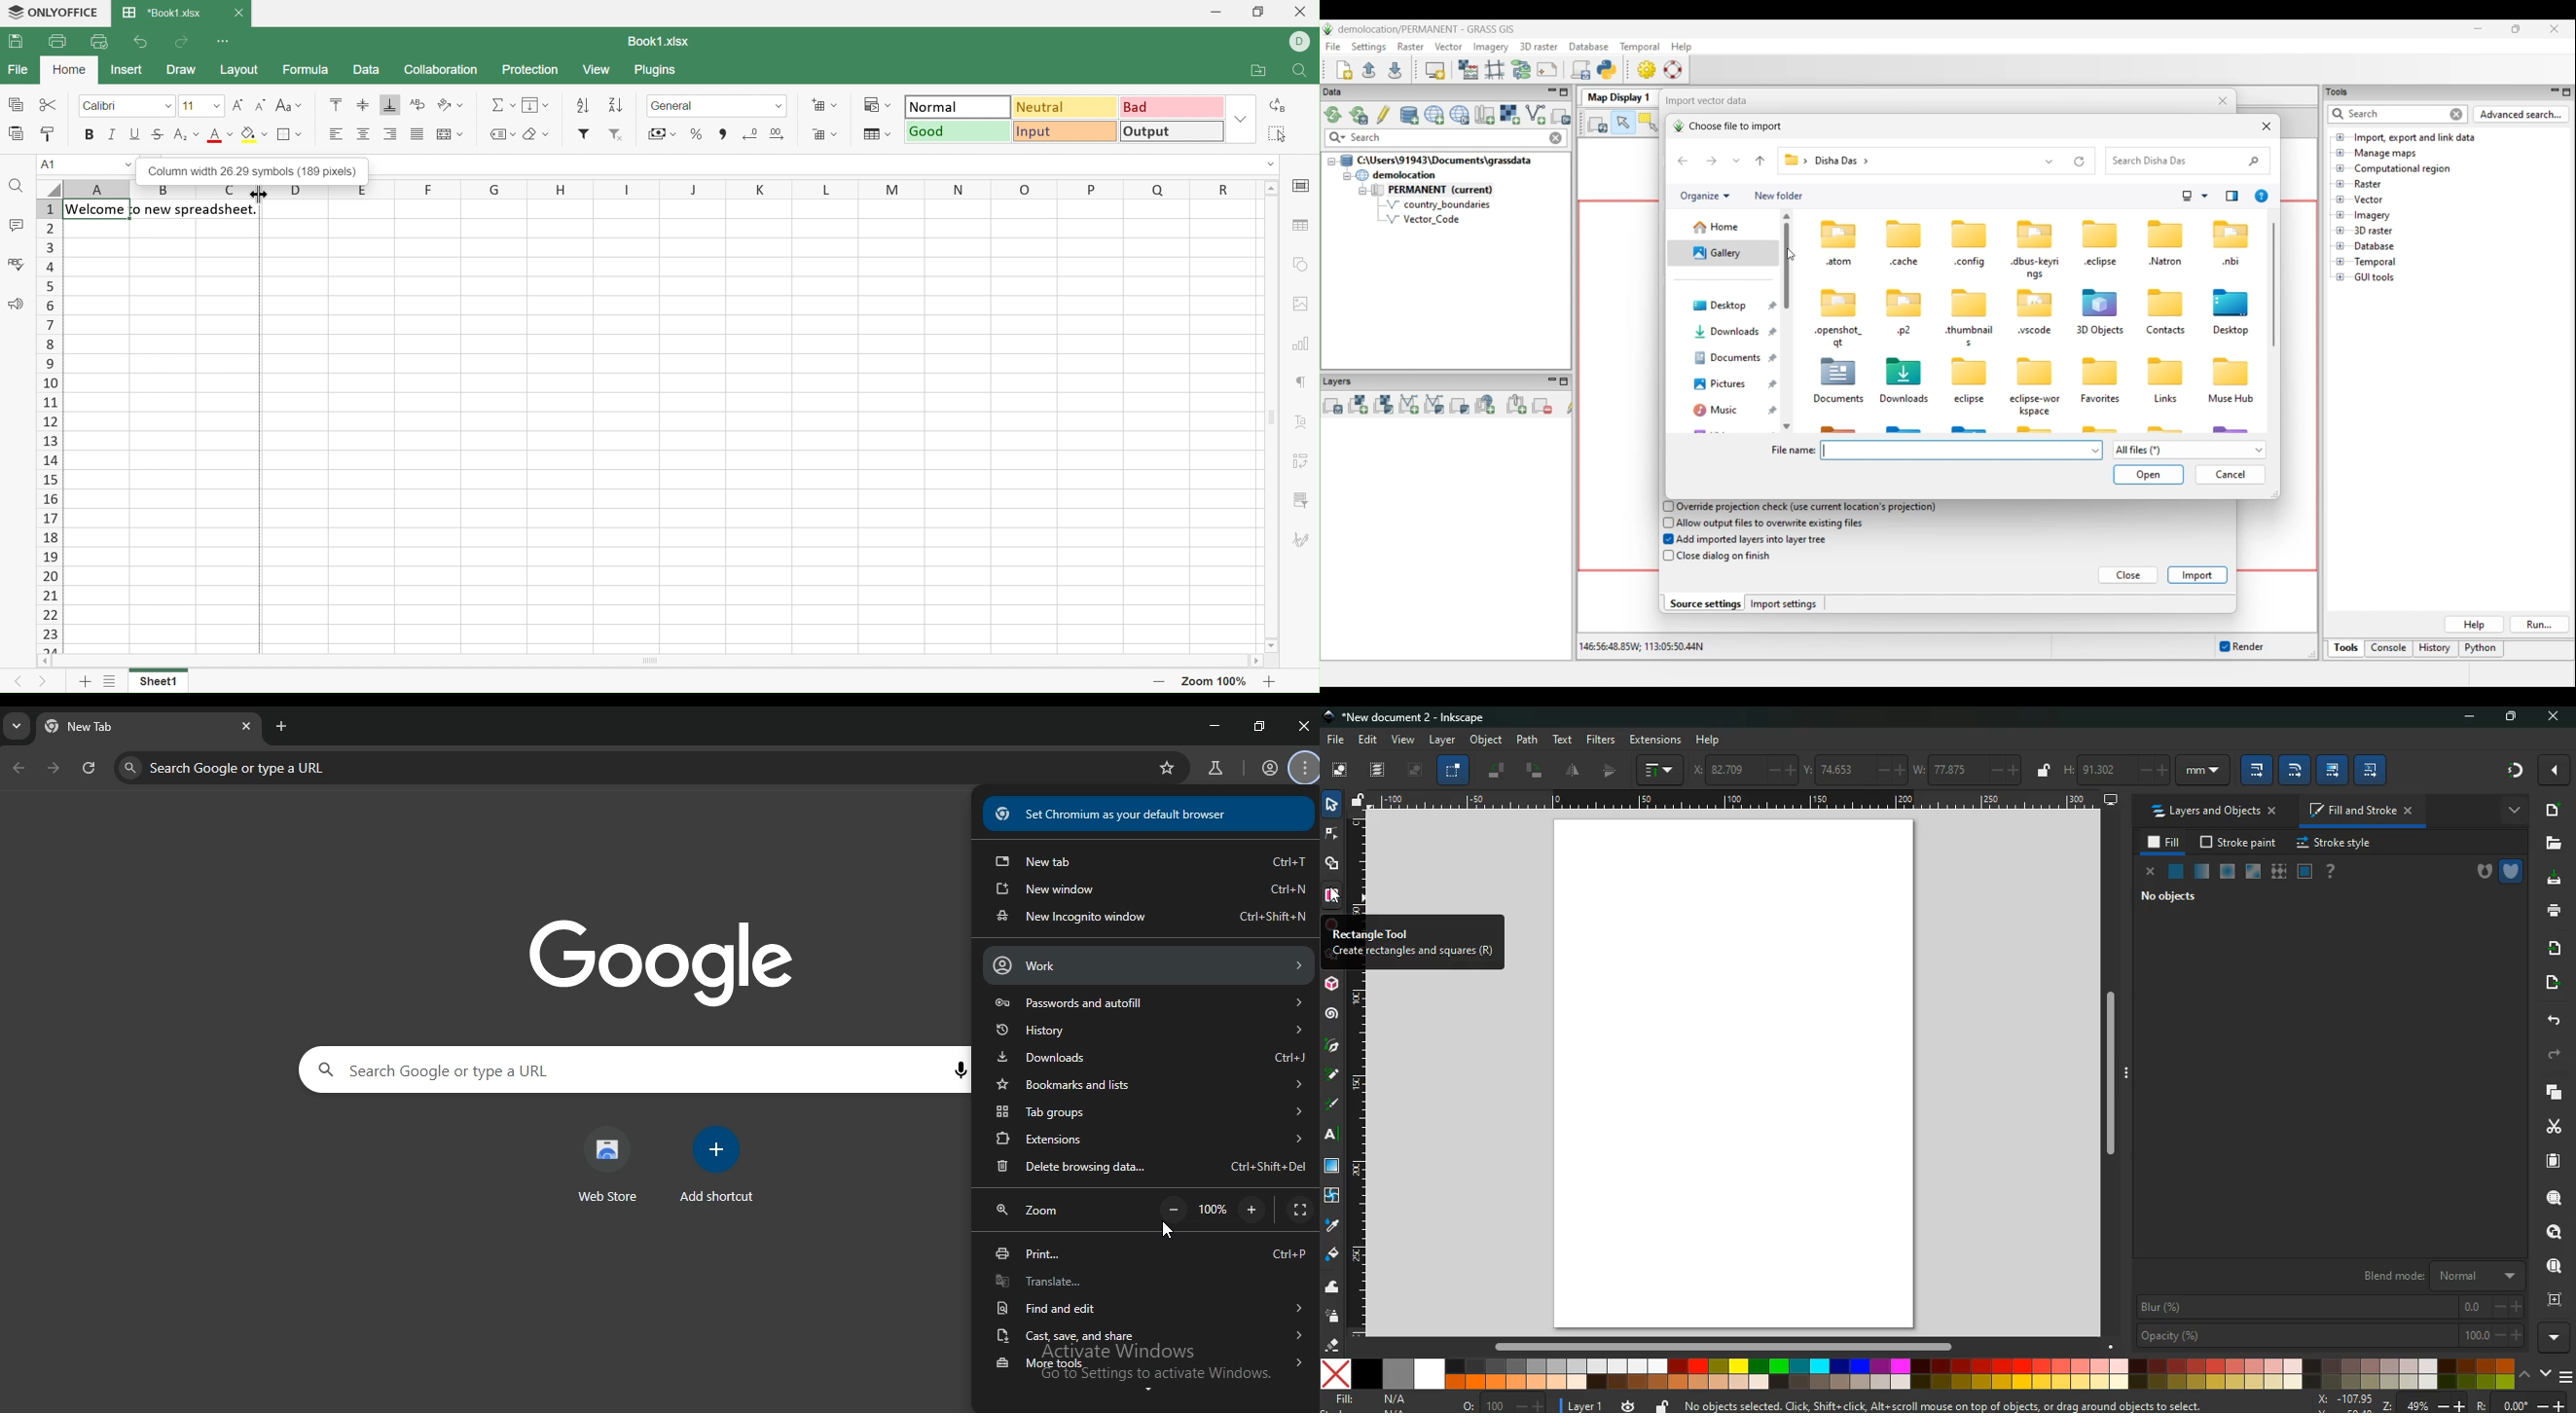 Image resolution: width=2576 pixels, height=1428 pixels. What do you see at coordinates (1735, 1076) in the screenshot?
I see `image` at bounding box center [1735, 1076].